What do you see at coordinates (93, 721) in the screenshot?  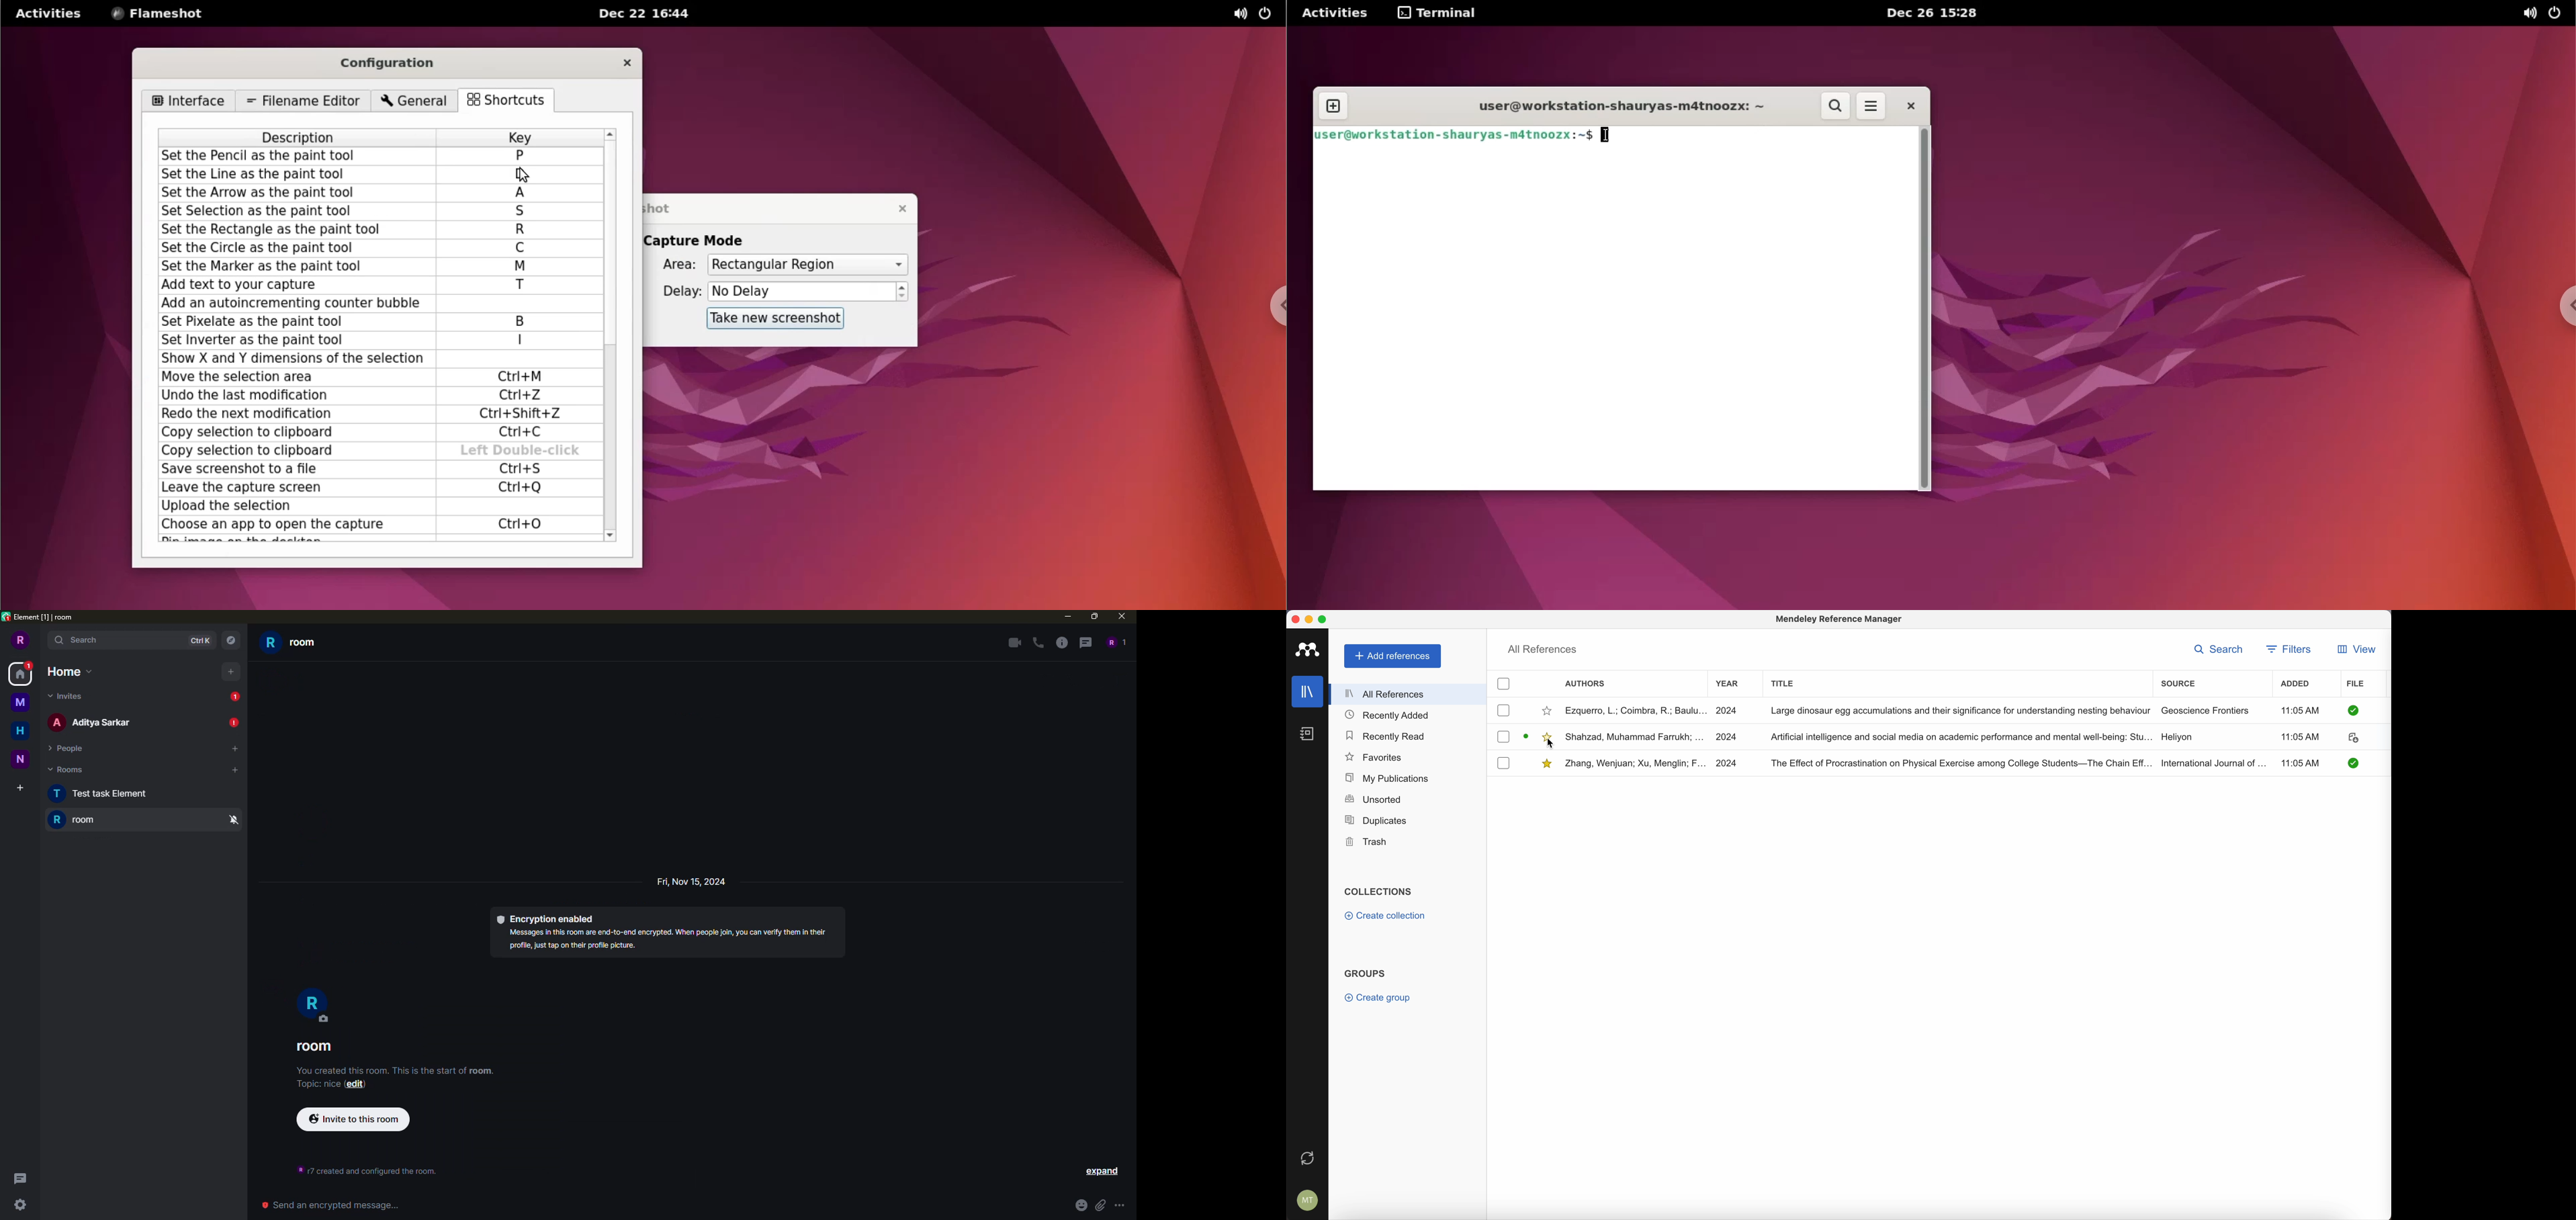 I see `people` at bounding box center [93, 721].